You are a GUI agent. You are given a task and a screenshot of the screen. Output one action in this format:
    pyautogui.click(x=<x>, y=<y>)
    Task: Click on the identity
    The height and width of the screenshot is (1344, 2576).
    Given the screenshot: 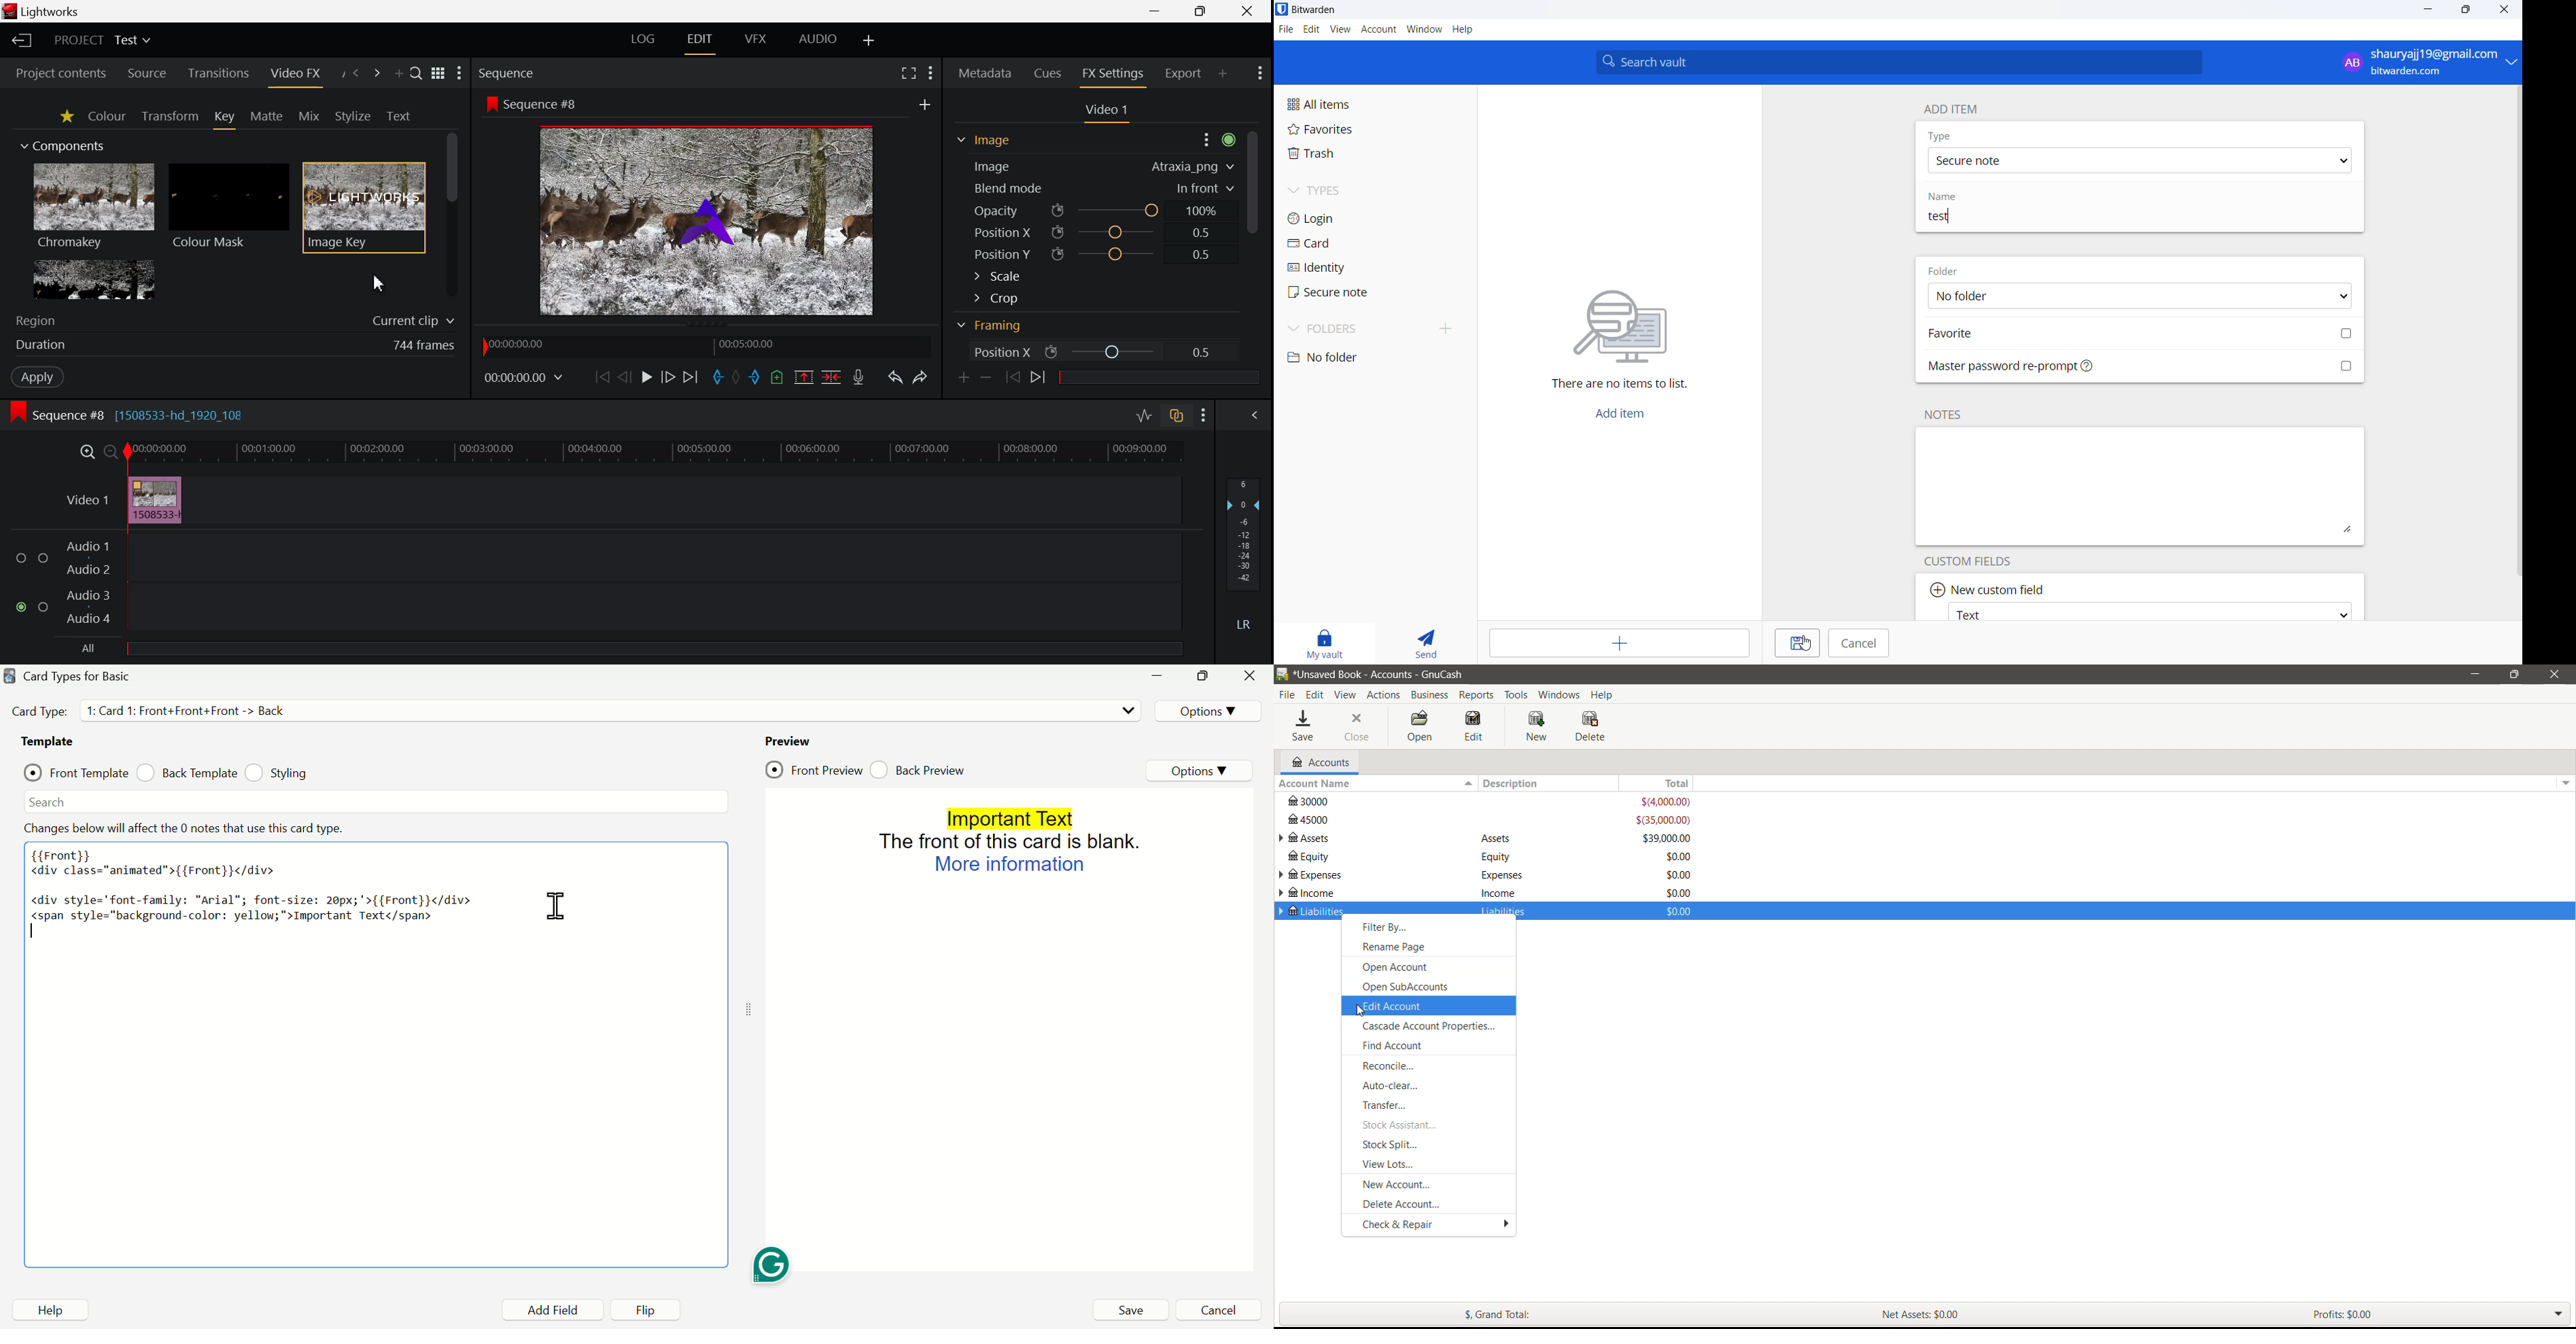 What is the action you would take?
    pyautogui.click(x=1344, y=268)
    